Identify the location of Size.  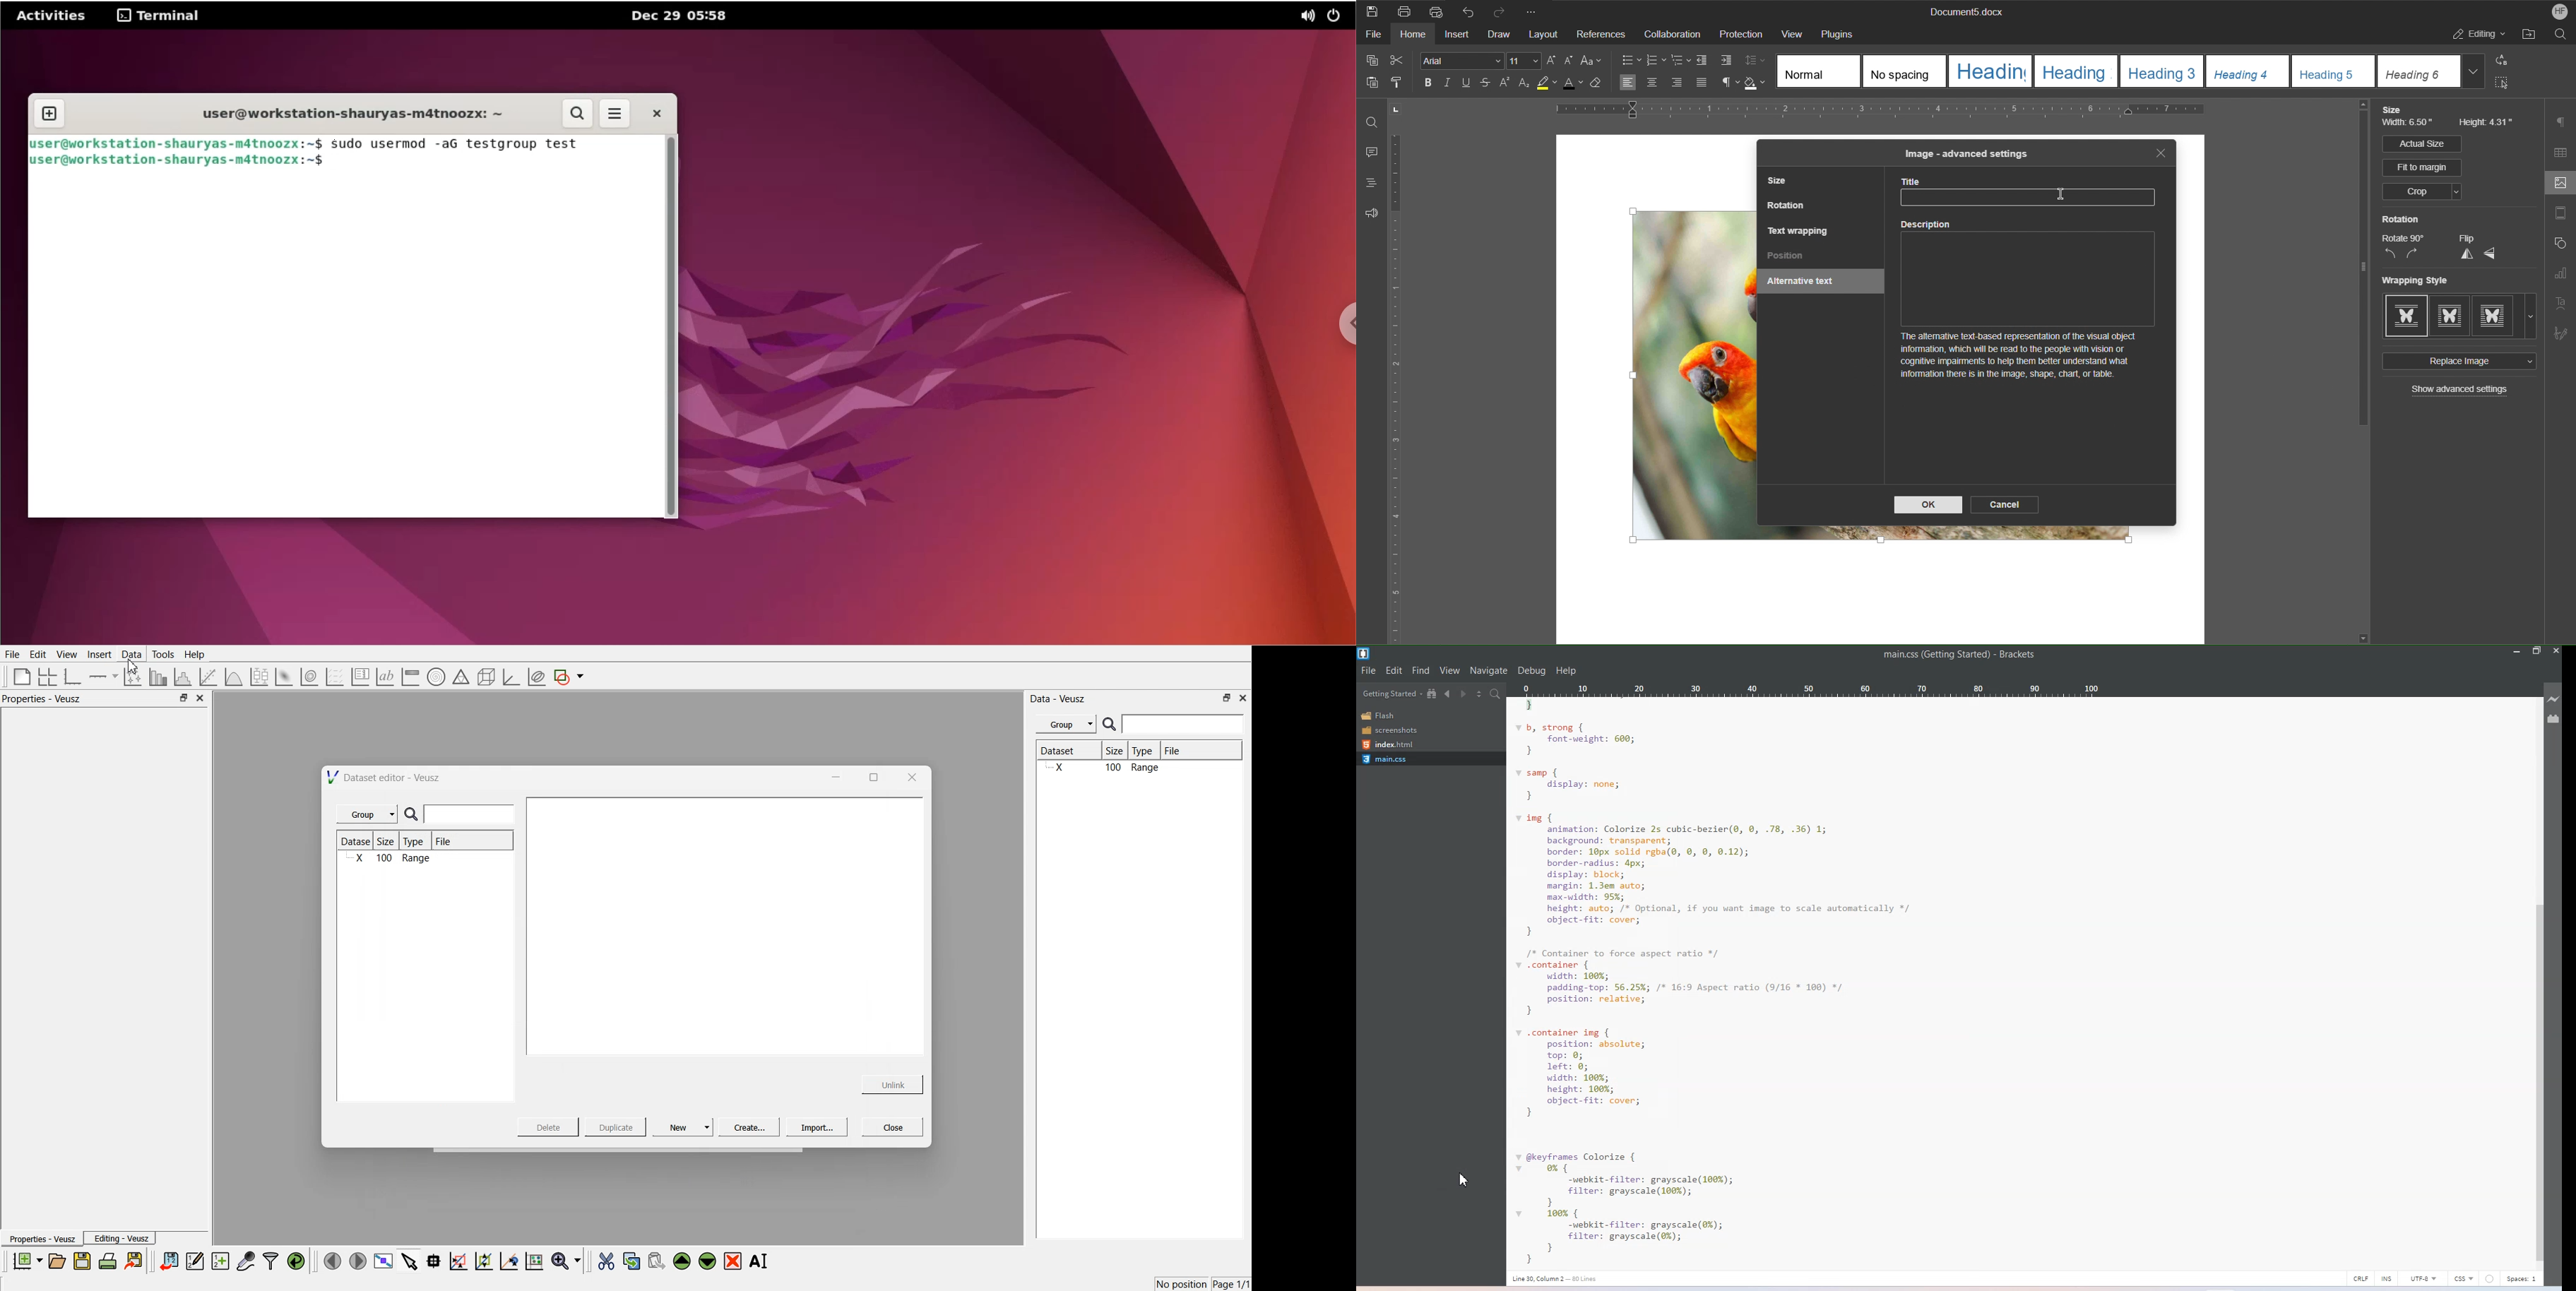
(1781, 182).